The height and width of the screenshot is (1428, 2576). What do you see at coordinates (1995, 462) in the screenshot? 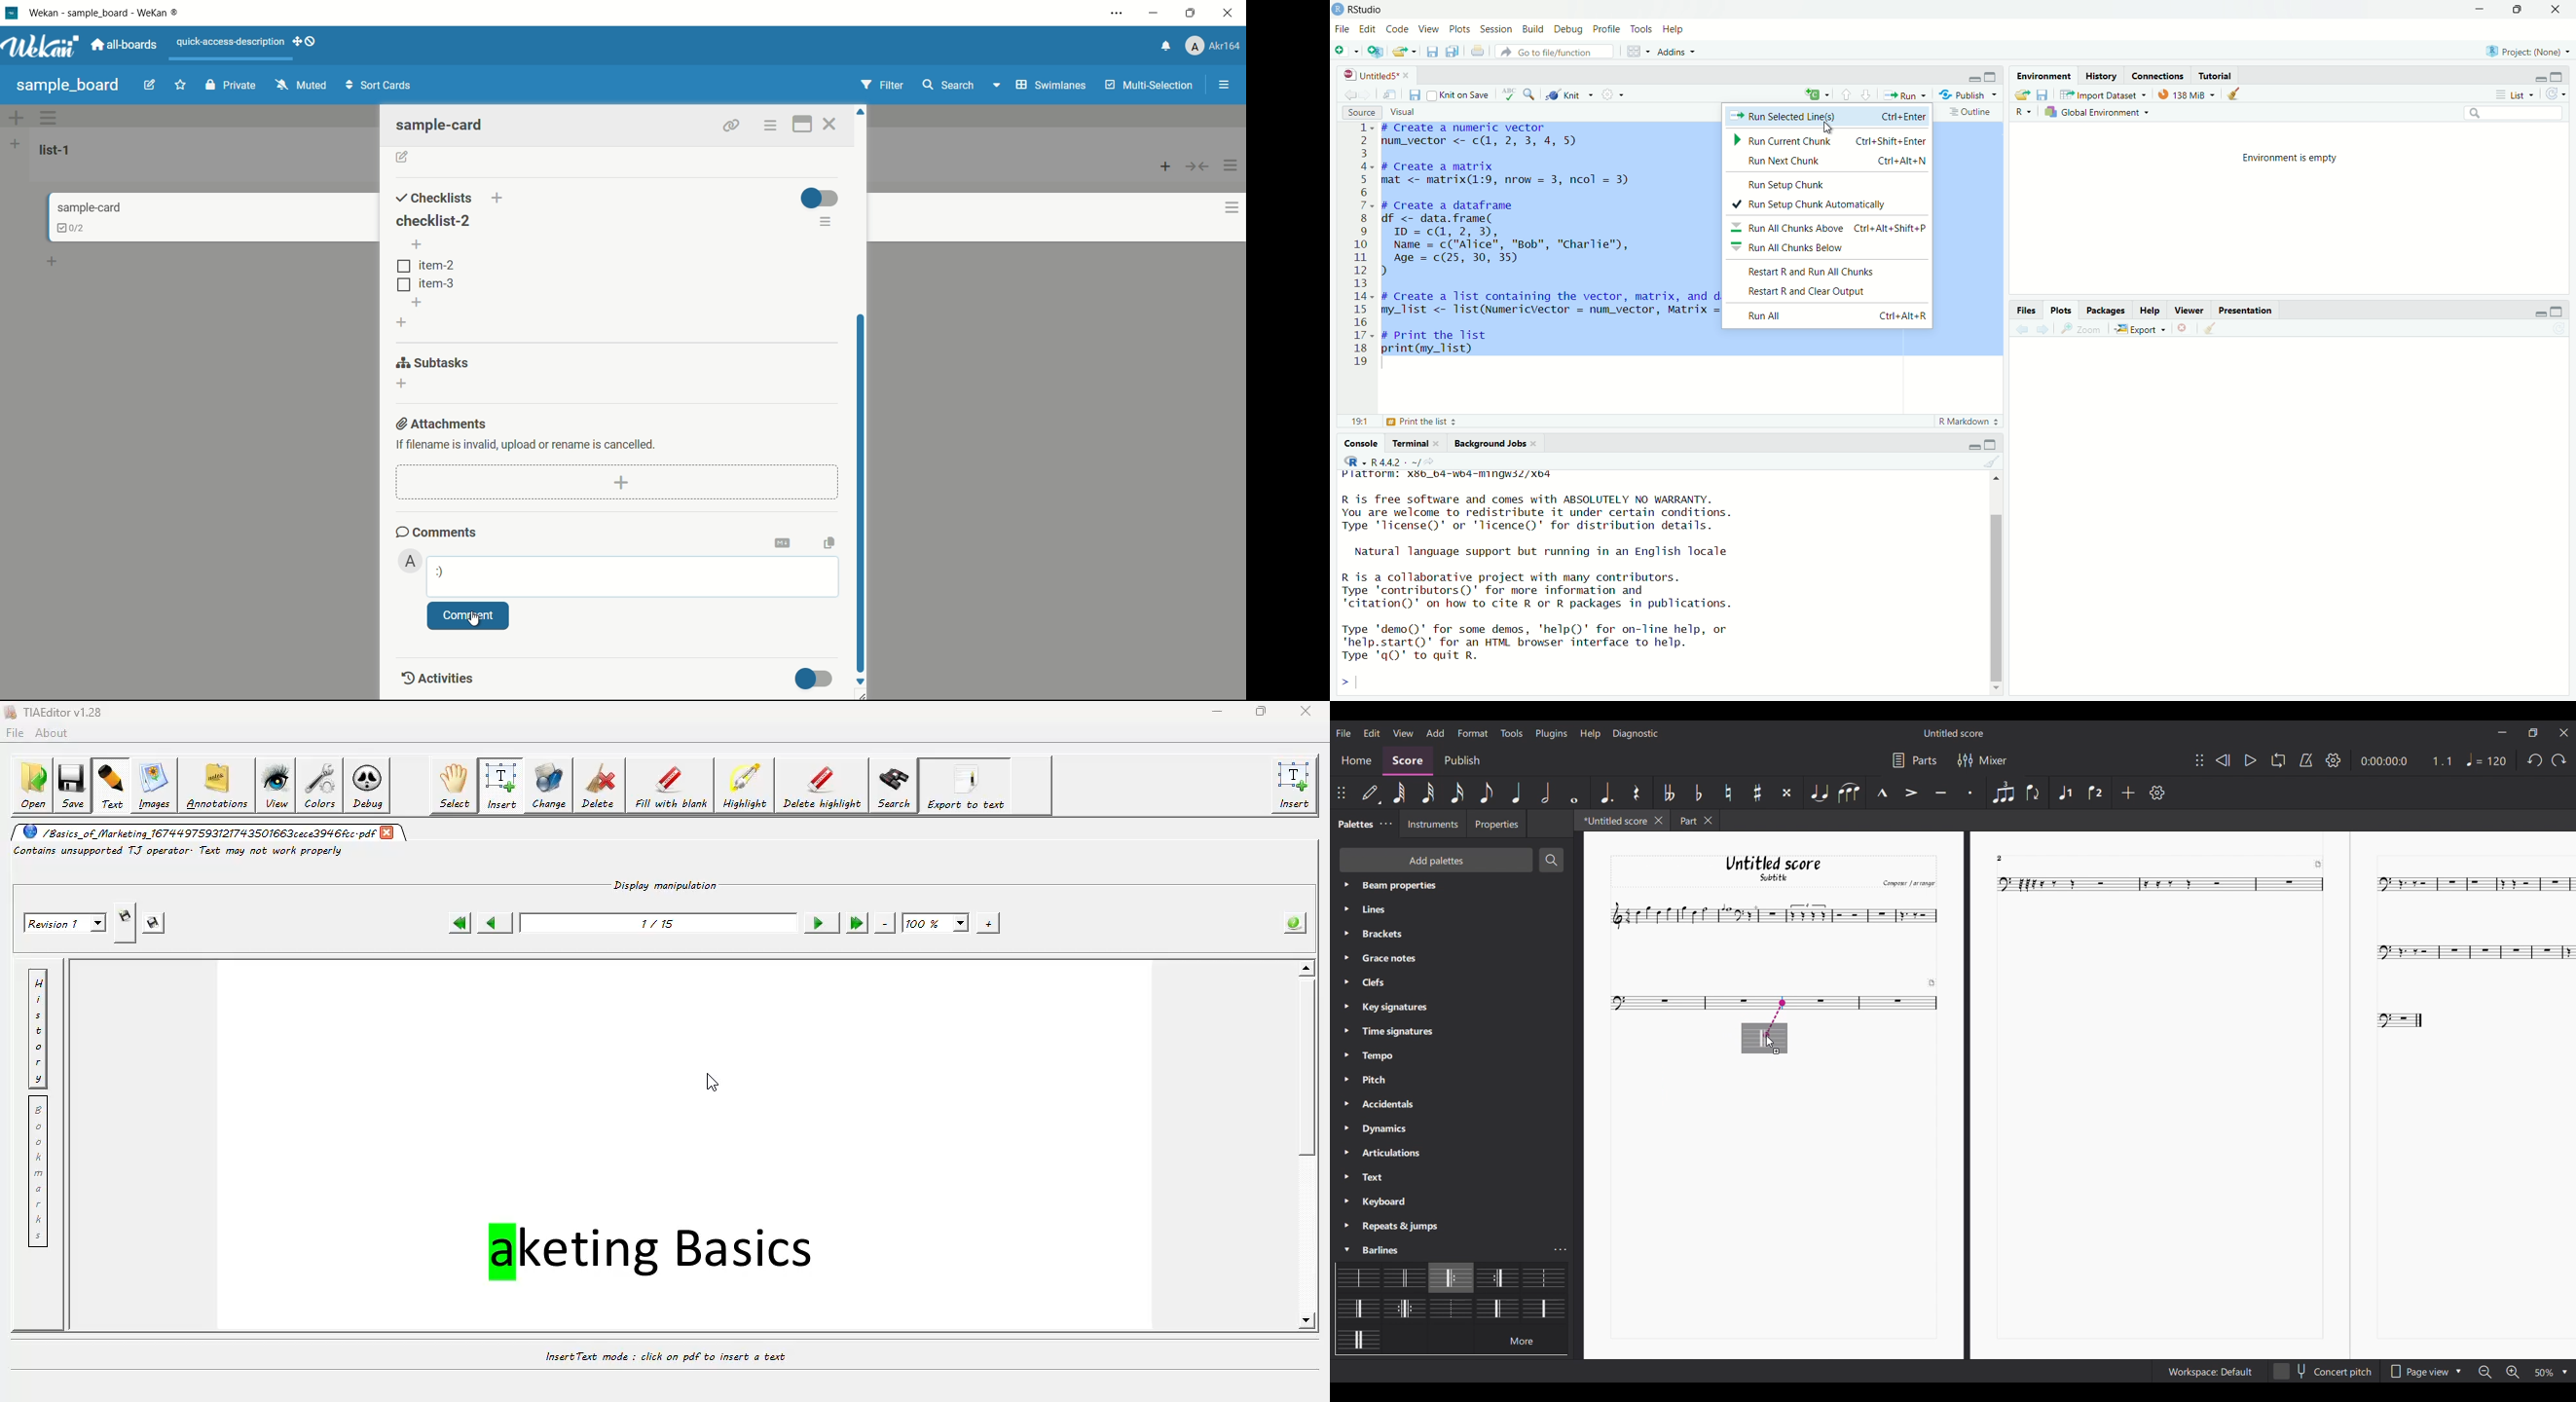
I see `clear` at bounding box center [1995, 462].